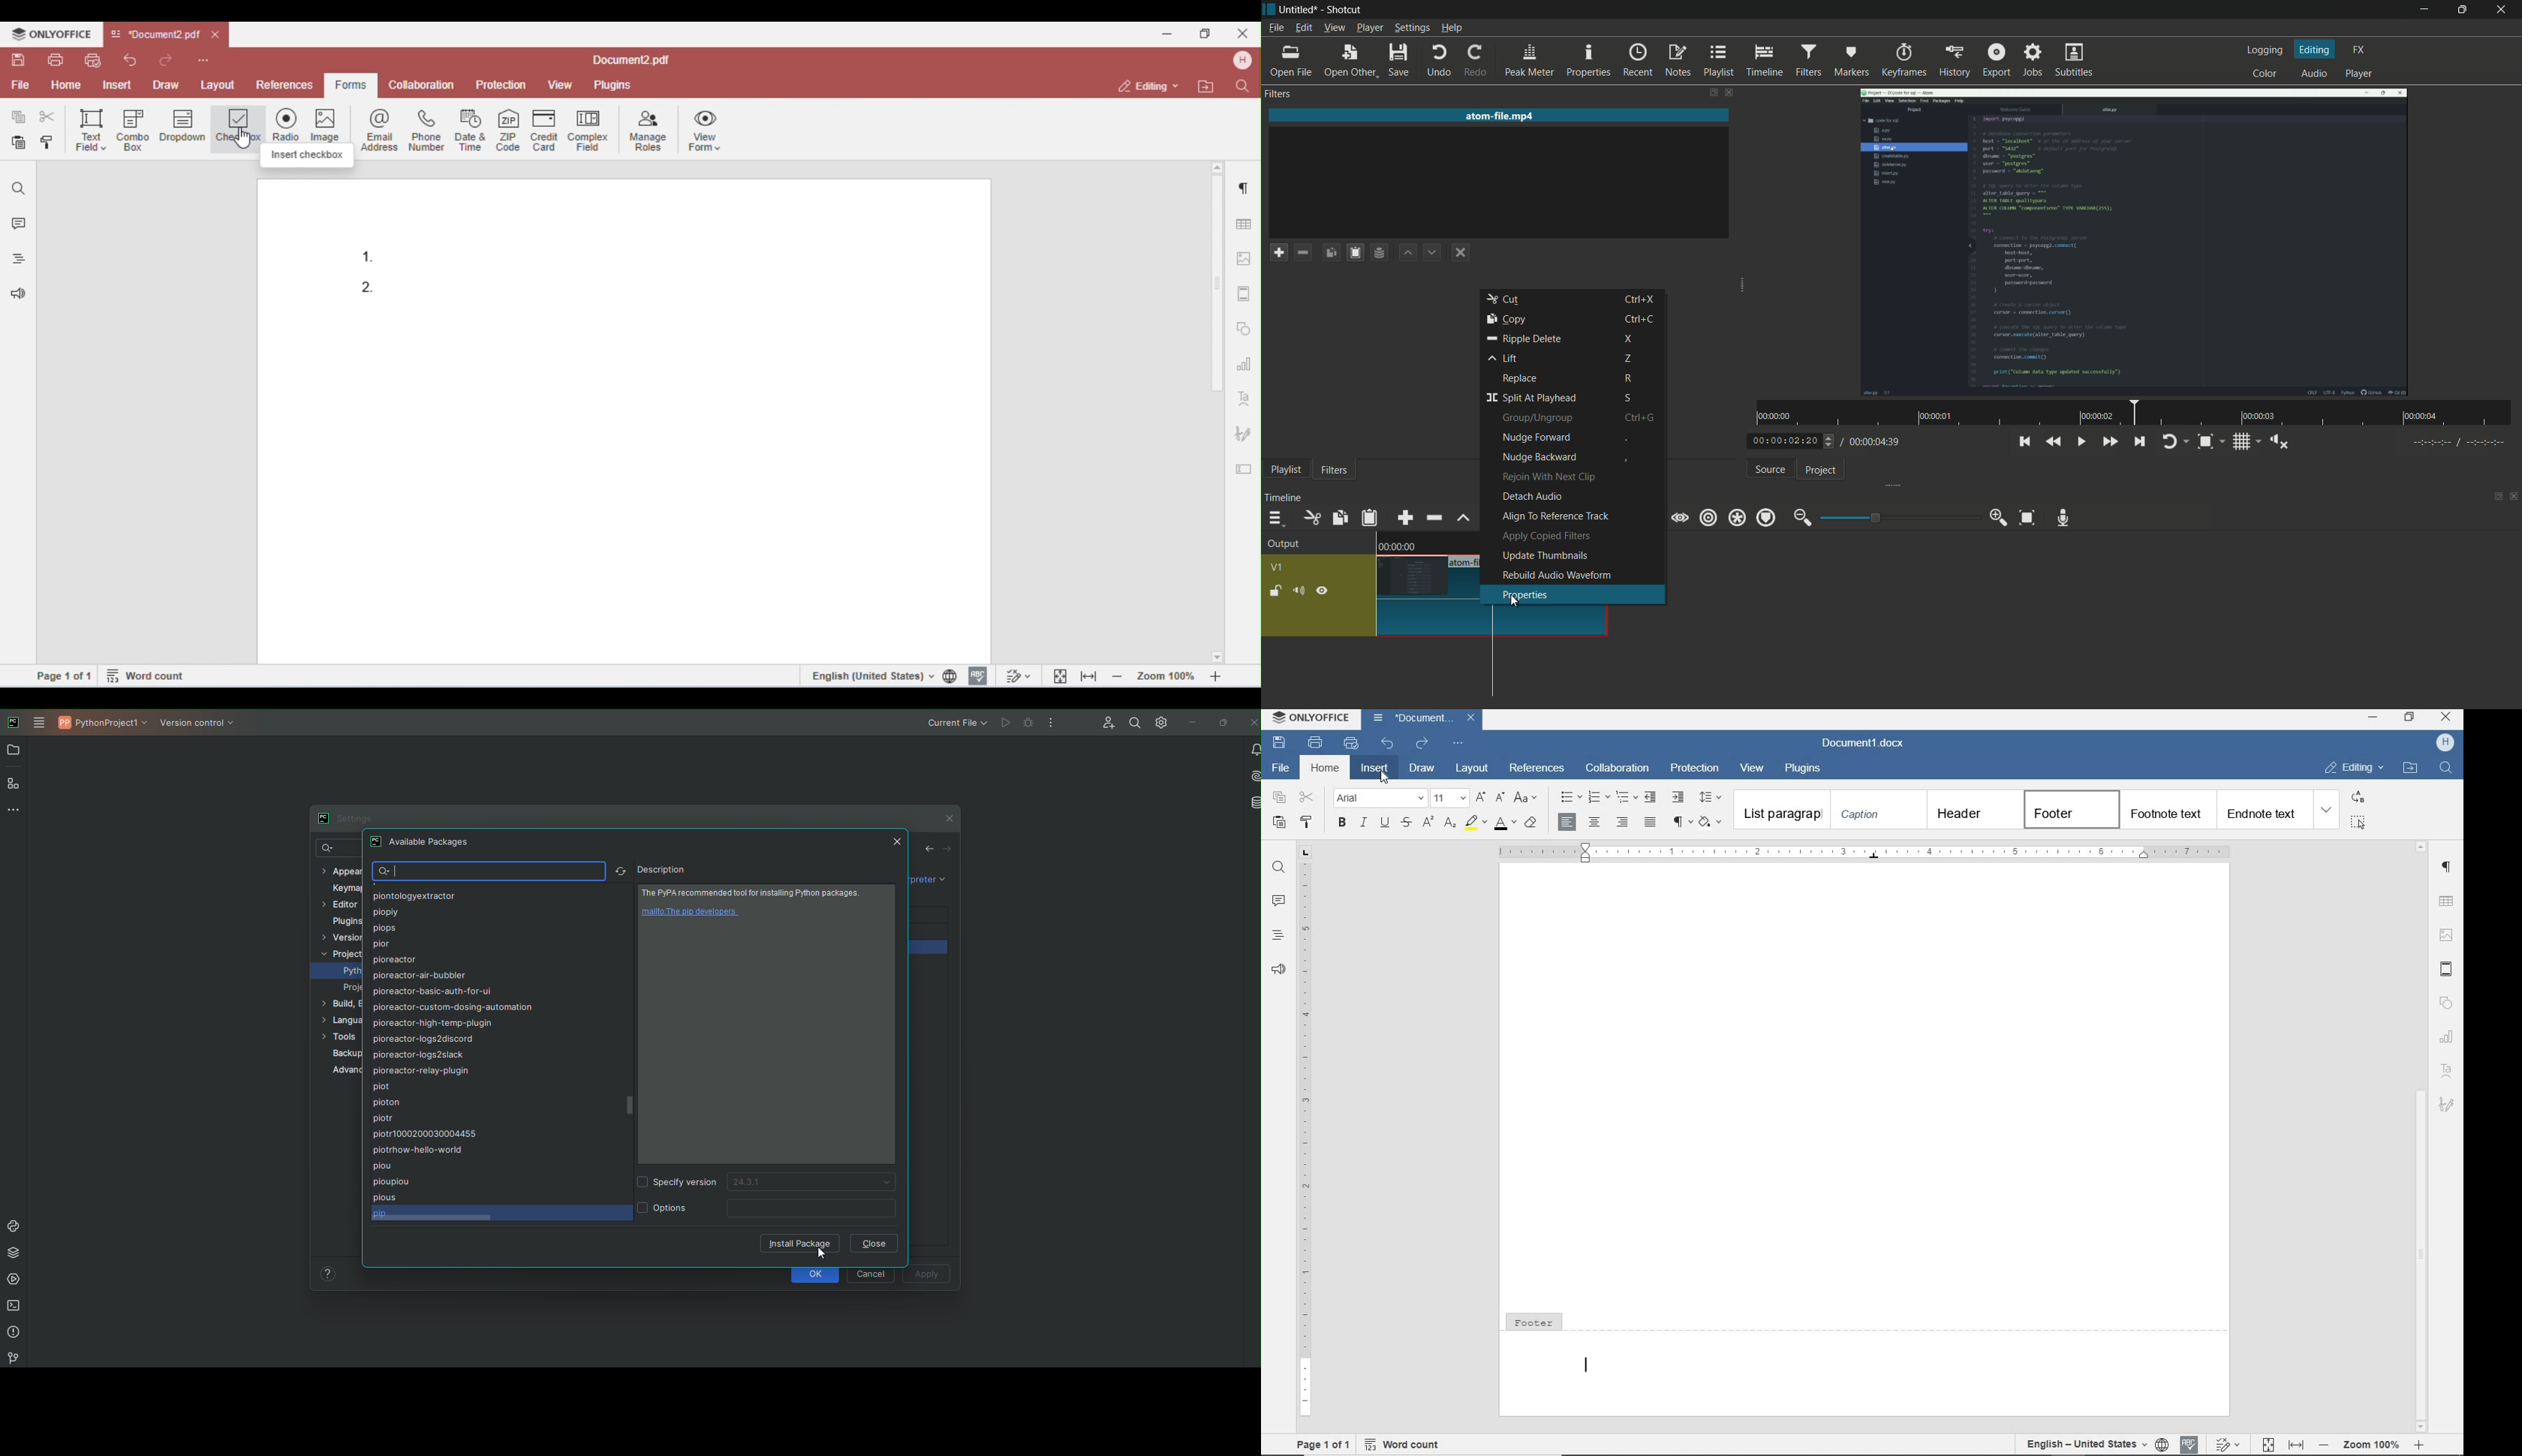 The width and height of the screenshot is (2548, 1456). What do you see at coordinates (389, 1104) in the screenshot?
I see `ploton` at bounding box center [389, 1104].